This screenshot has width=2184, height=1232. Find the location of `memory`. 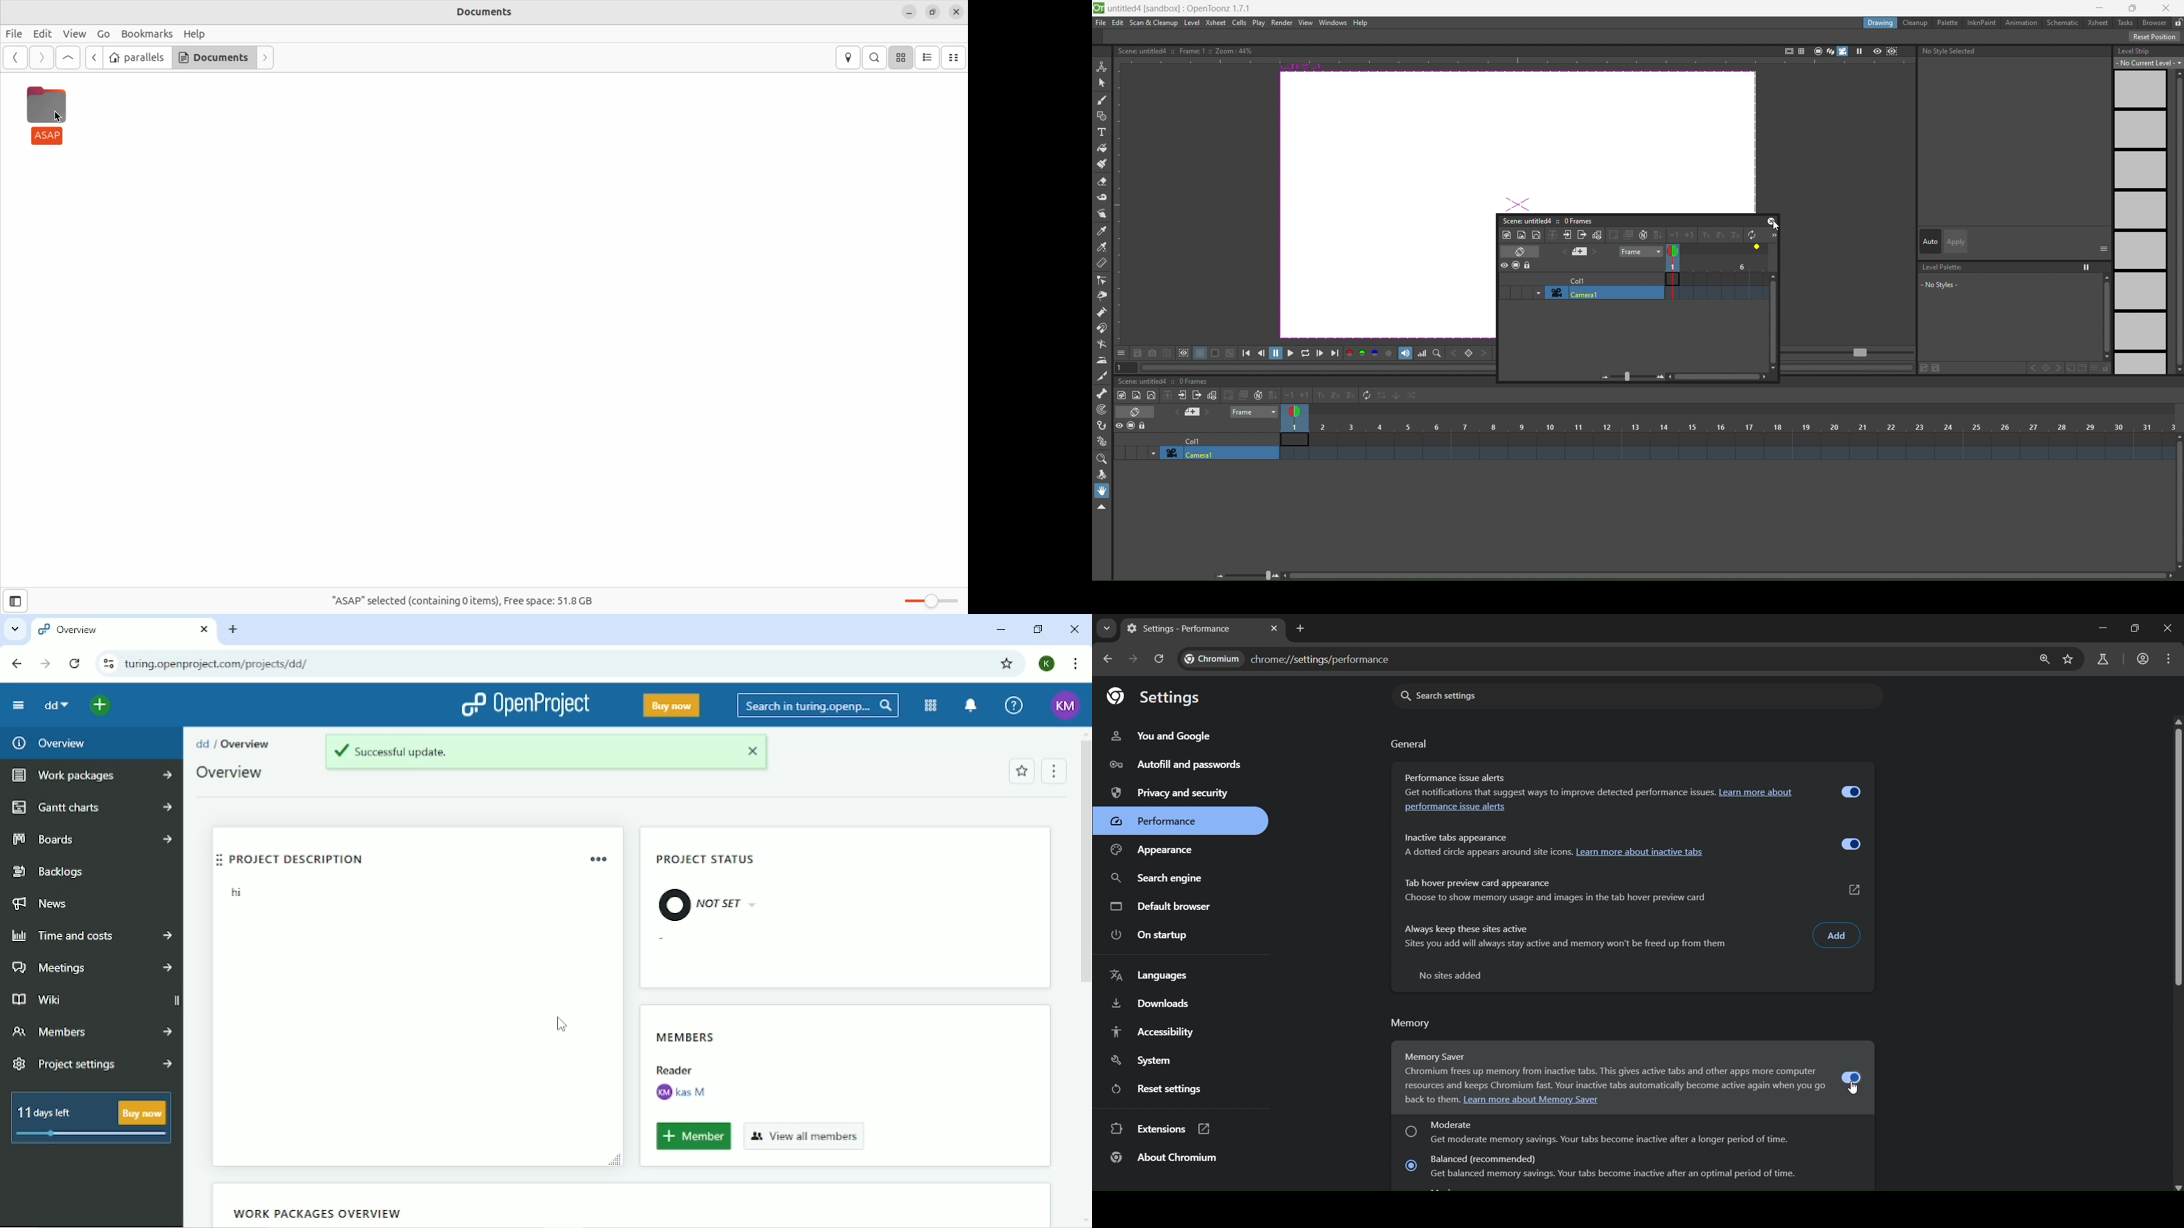

memory is located at coordinates (1414, 1022).